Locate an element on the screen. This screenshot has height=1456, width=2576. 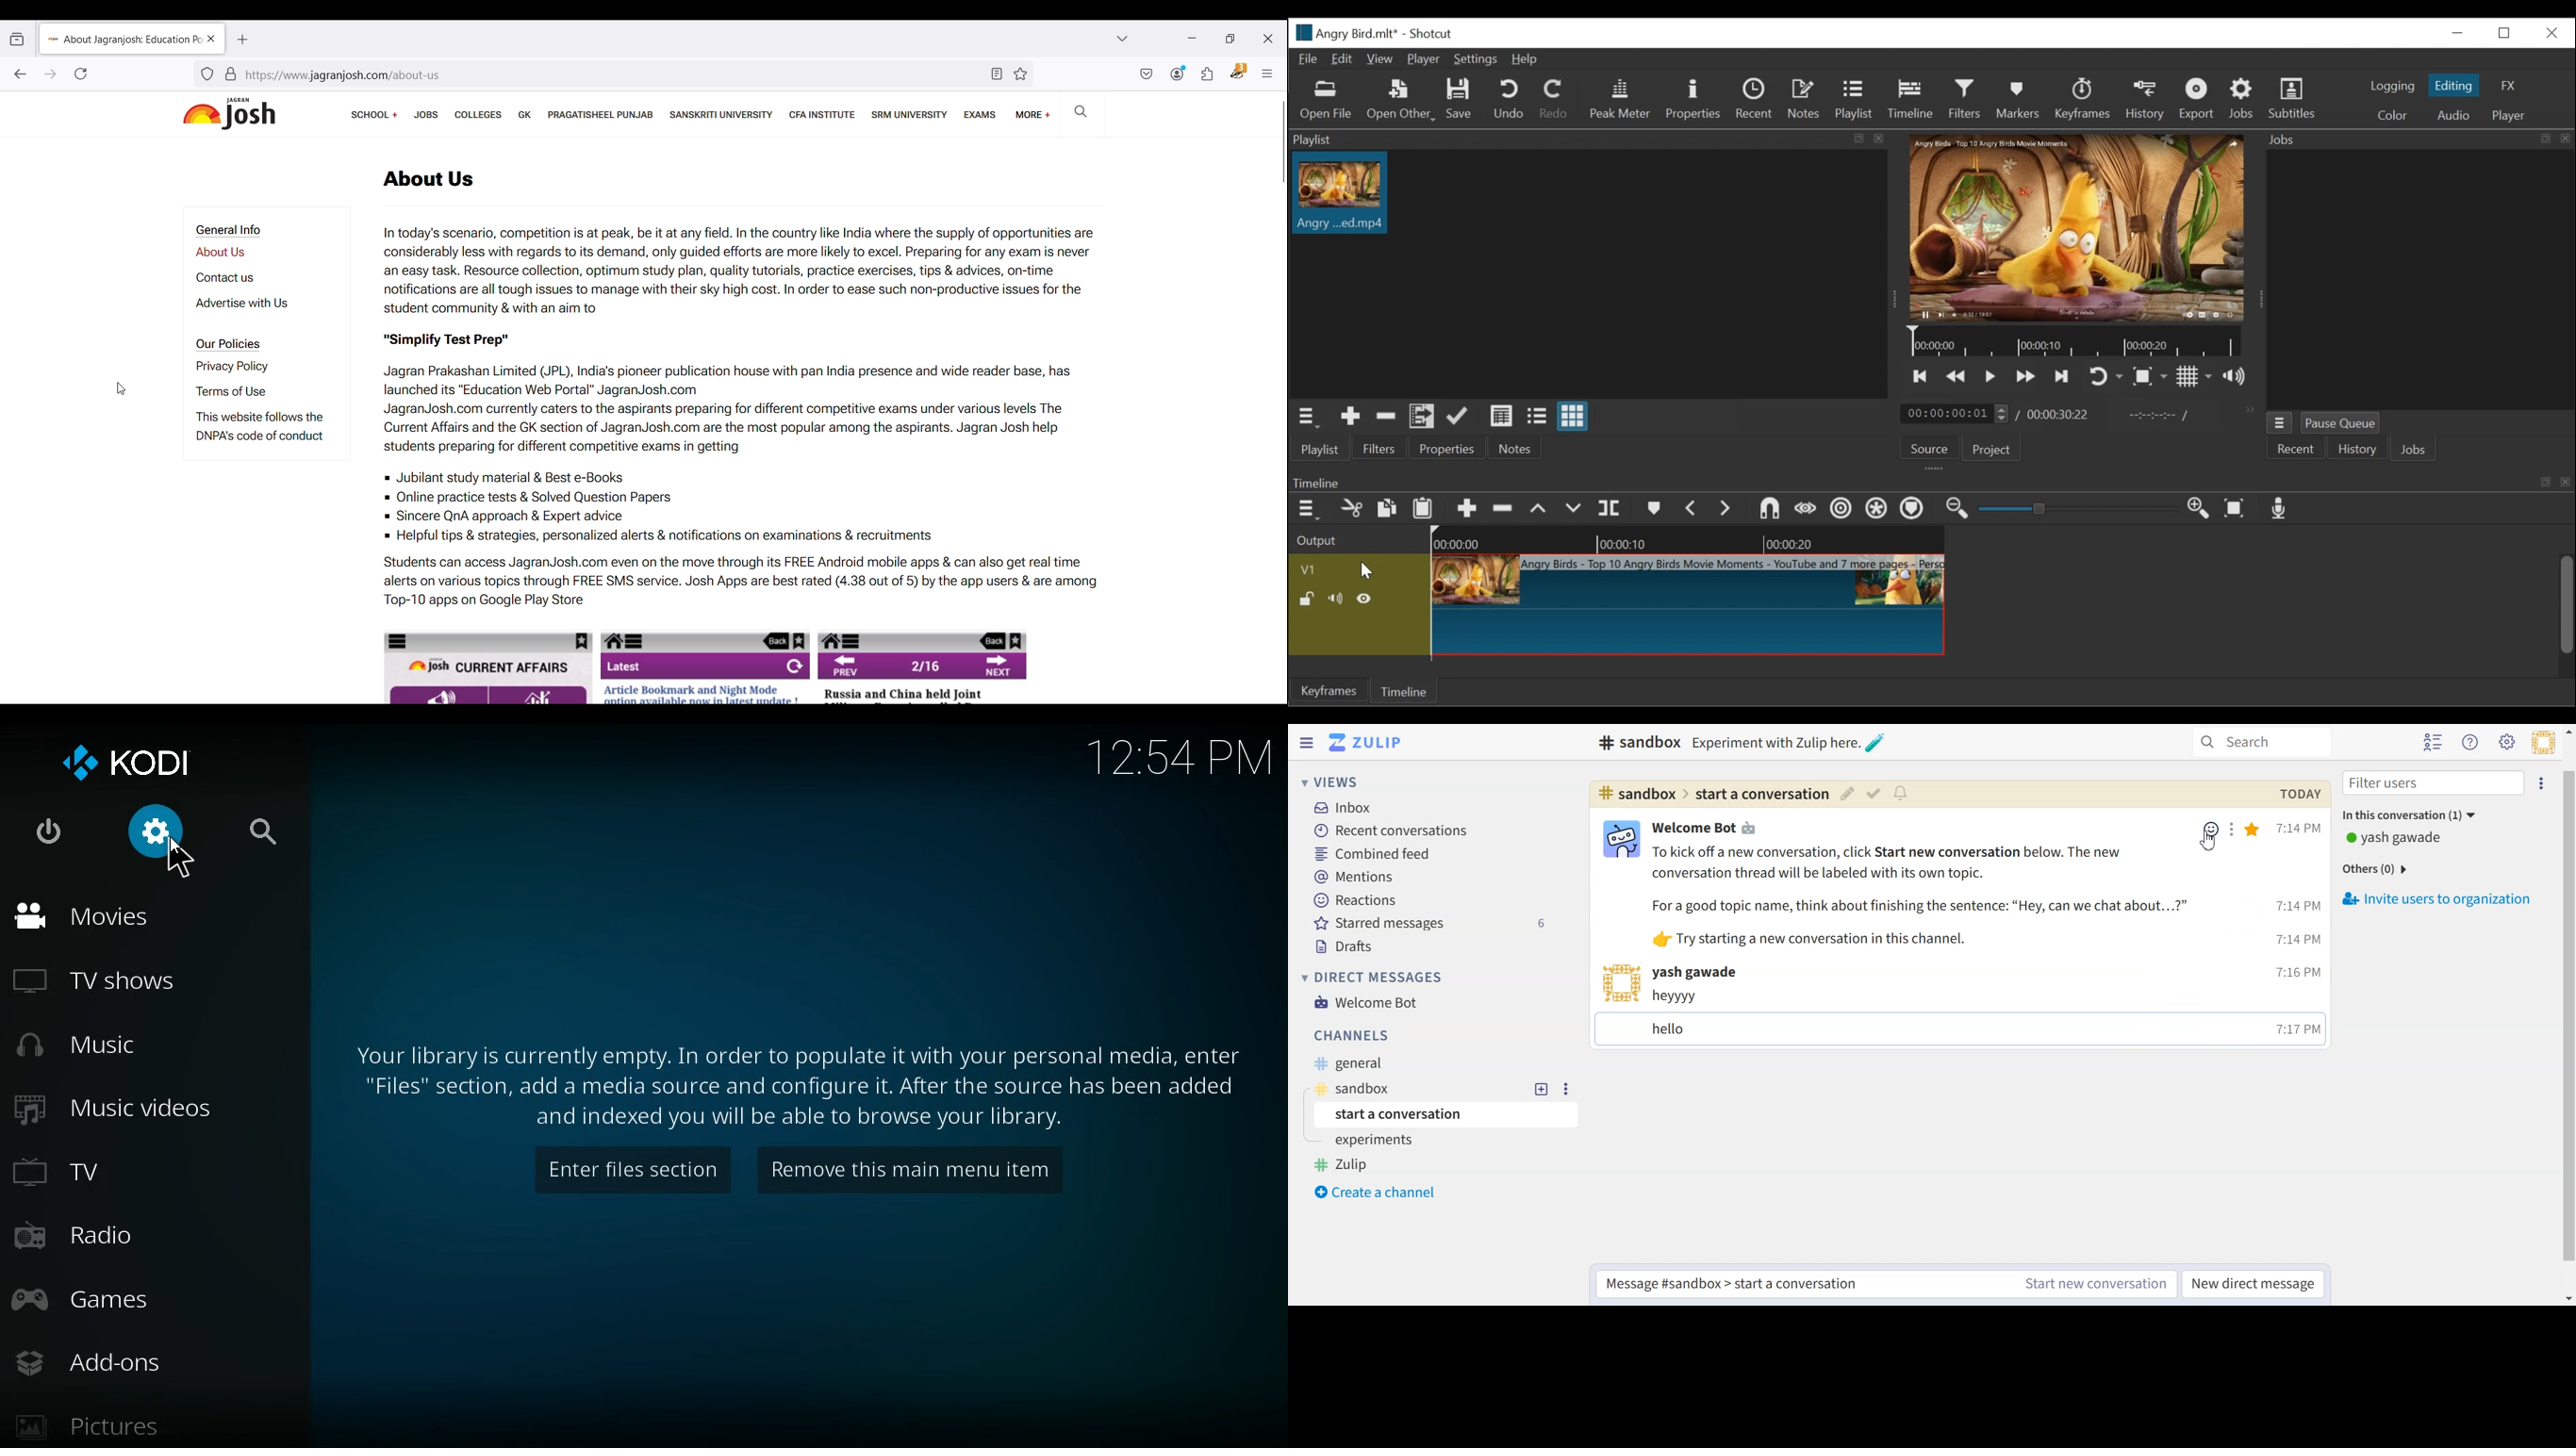
Play backward quickly is located at coordinates (1957, 376).